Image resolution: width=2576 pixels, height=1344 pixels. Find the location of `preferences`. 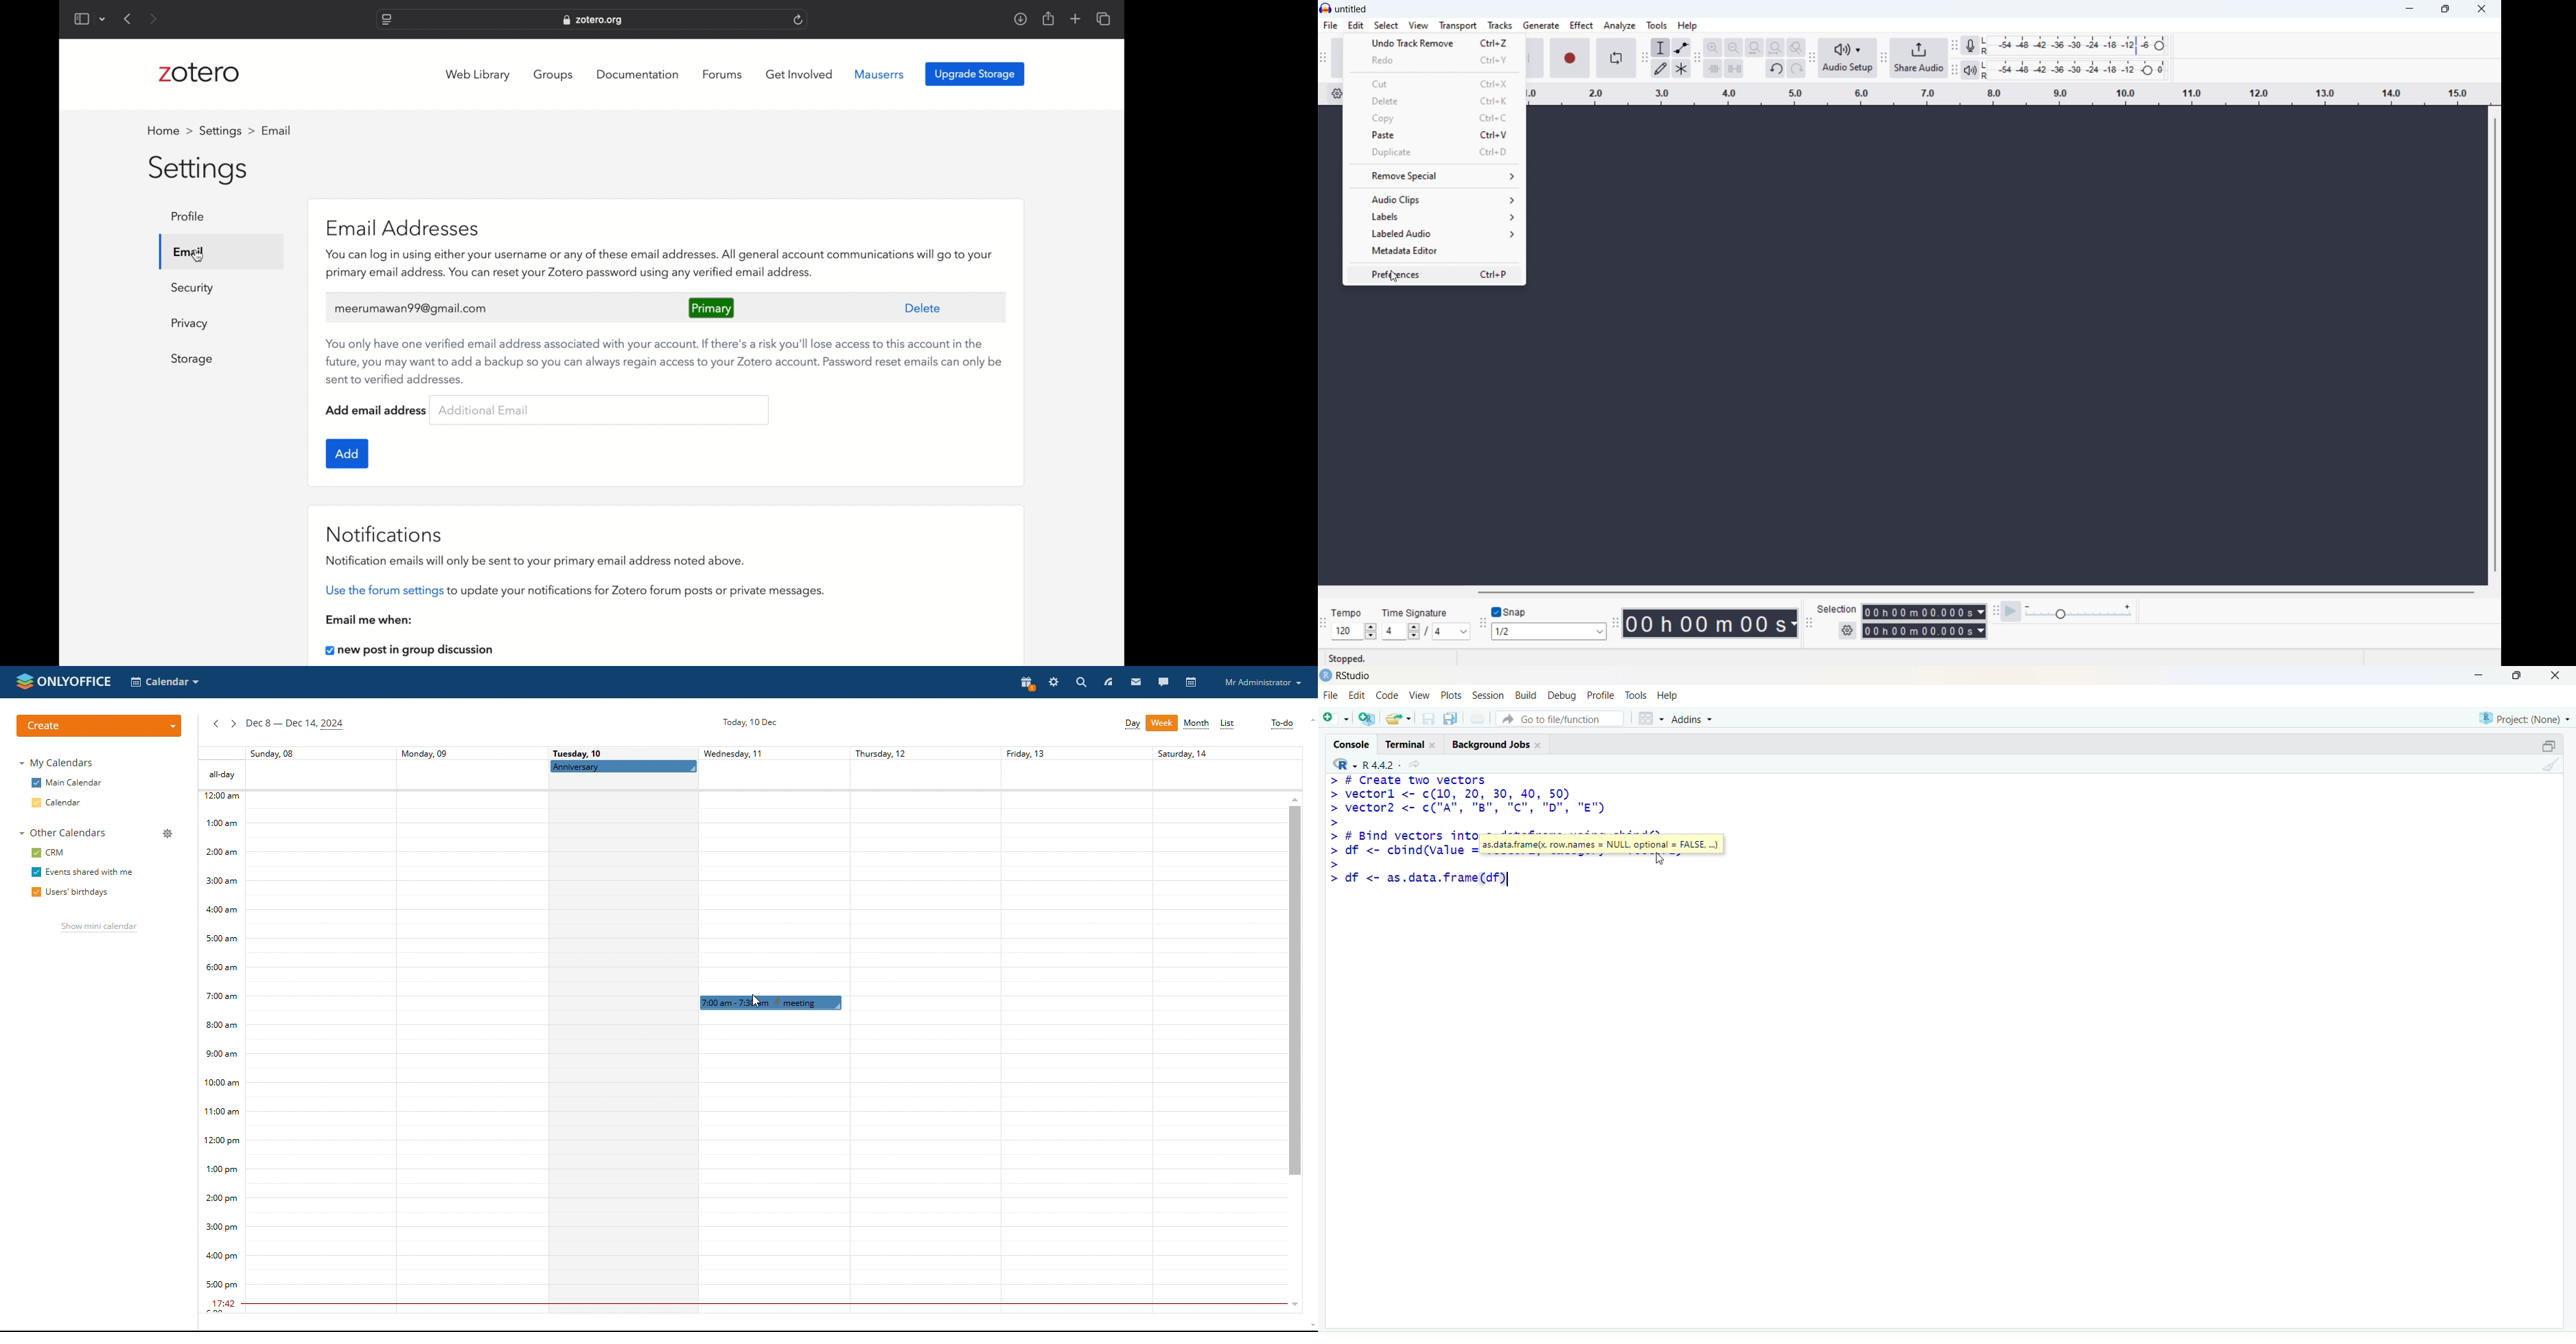

preferences is located at coordinates (1434, 274).